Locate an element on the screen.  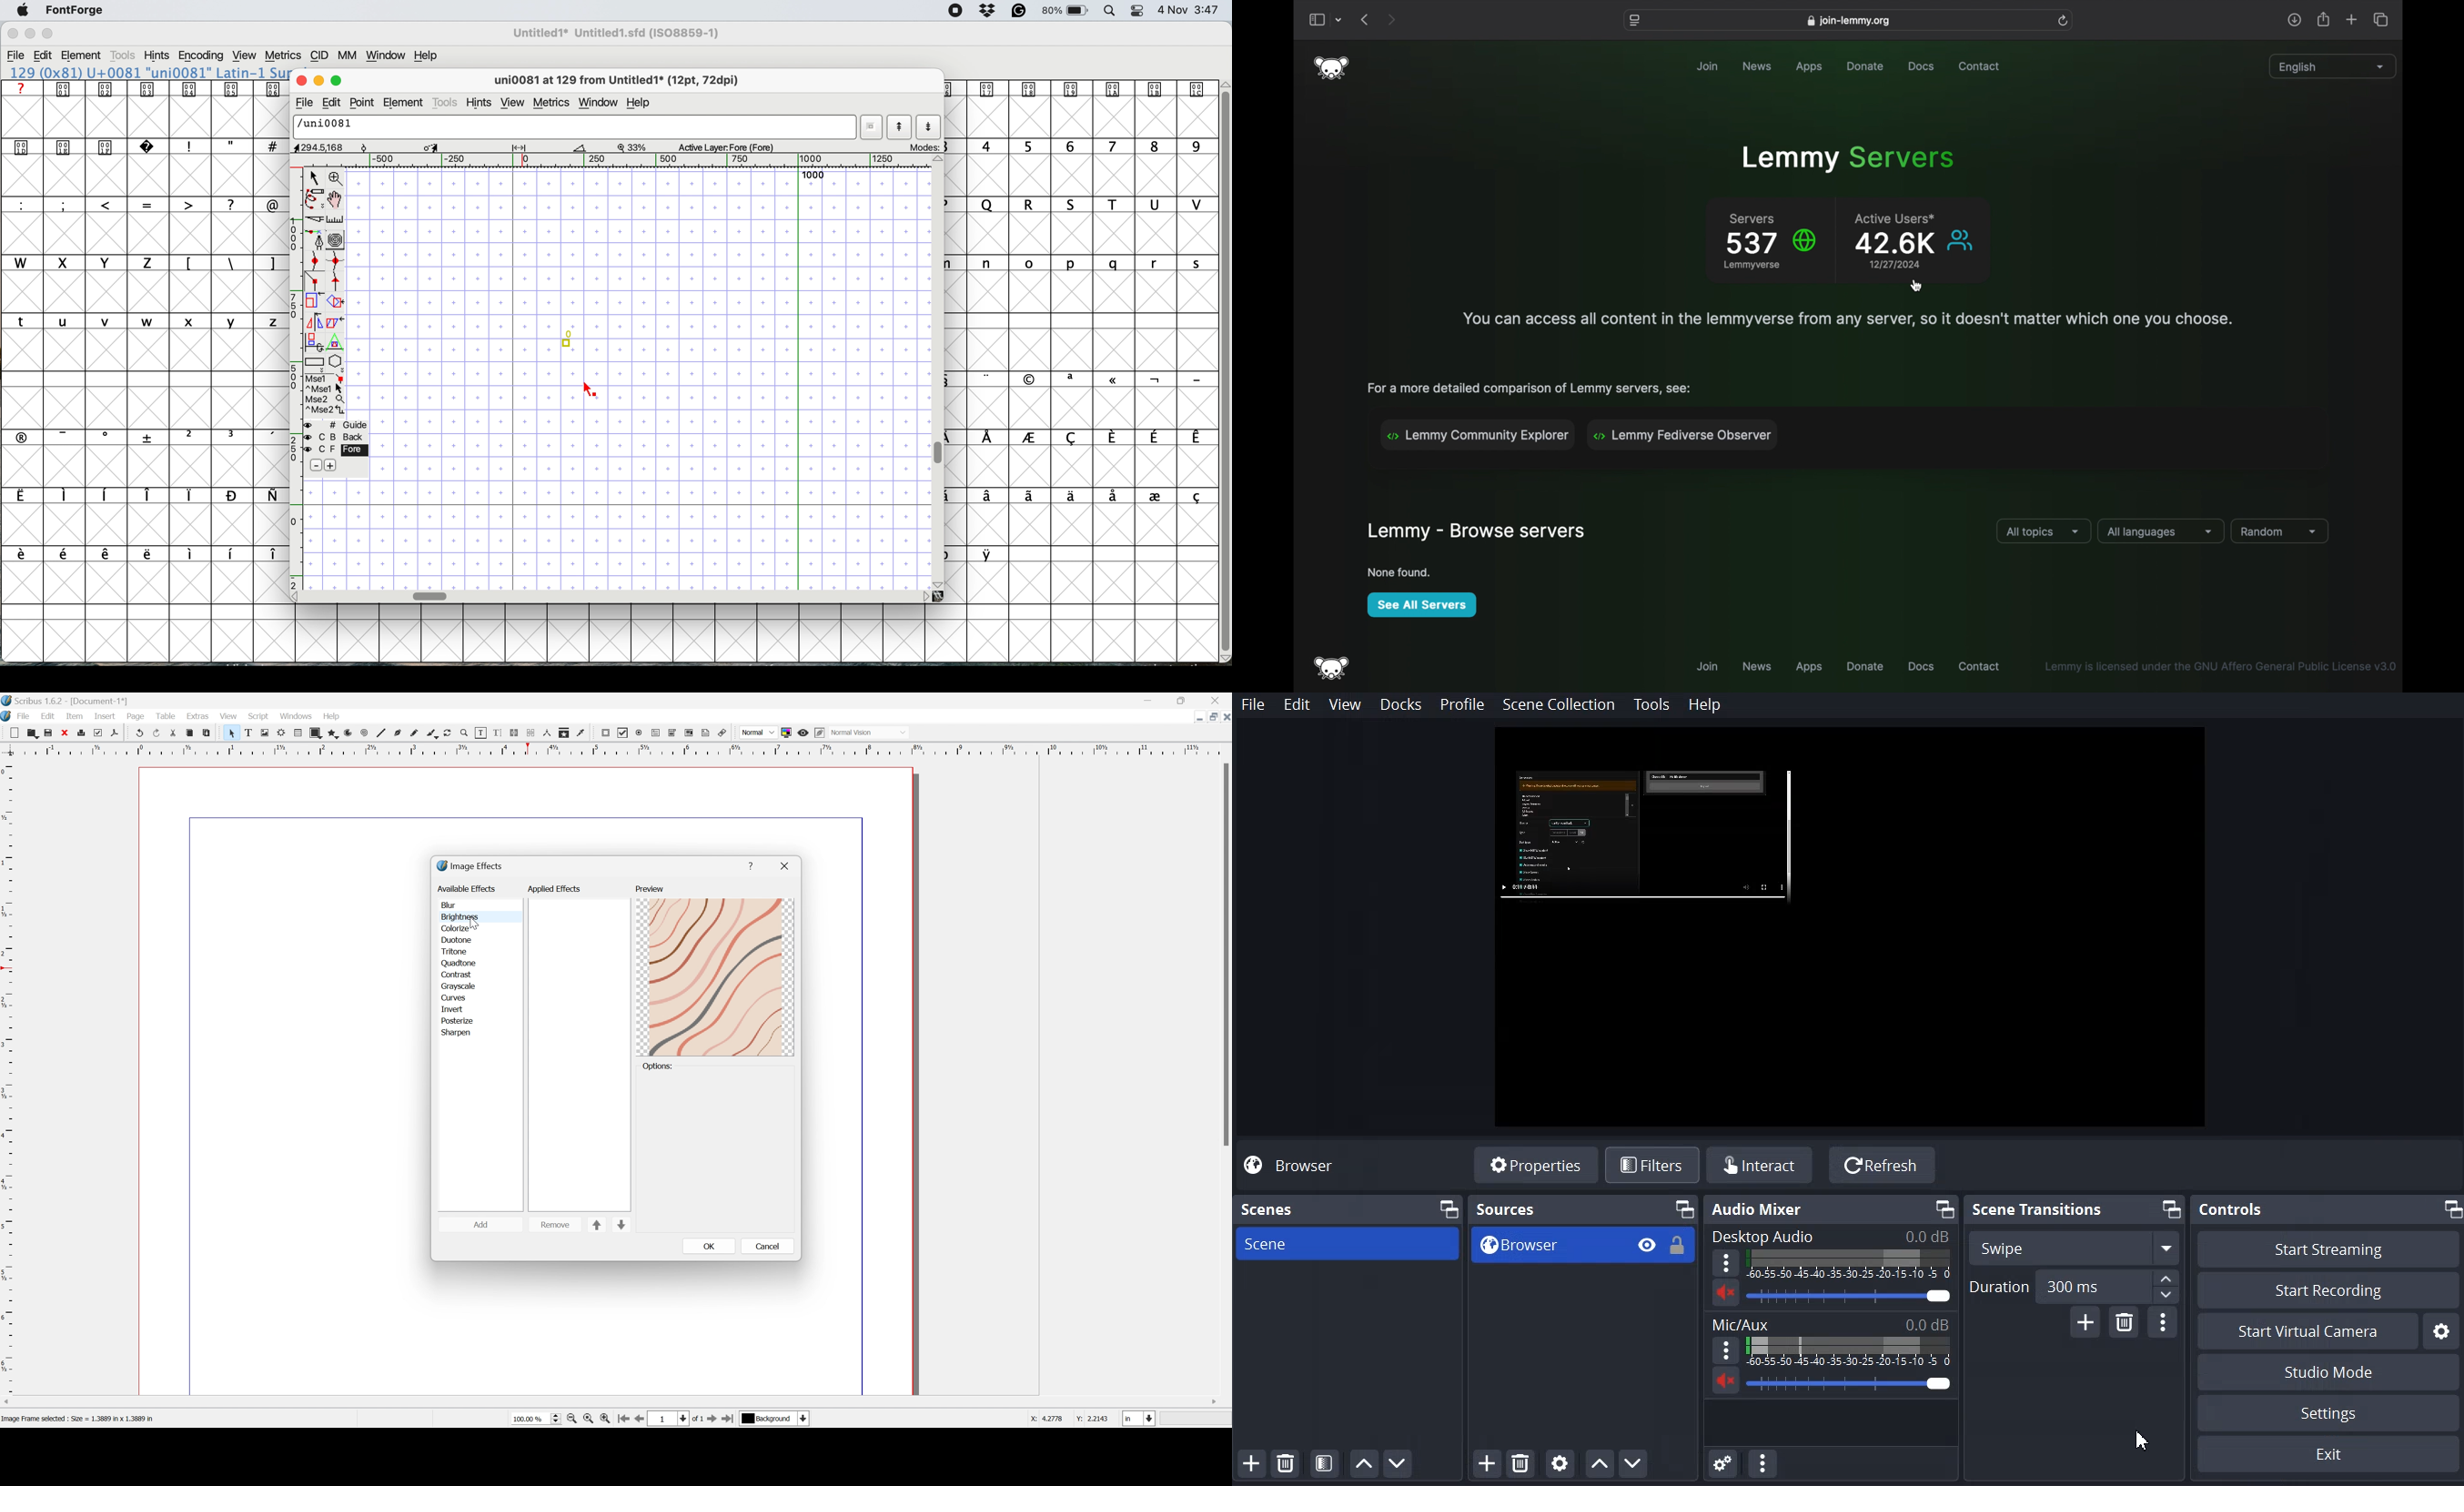
Tools is located at coordinates (1652, 704).